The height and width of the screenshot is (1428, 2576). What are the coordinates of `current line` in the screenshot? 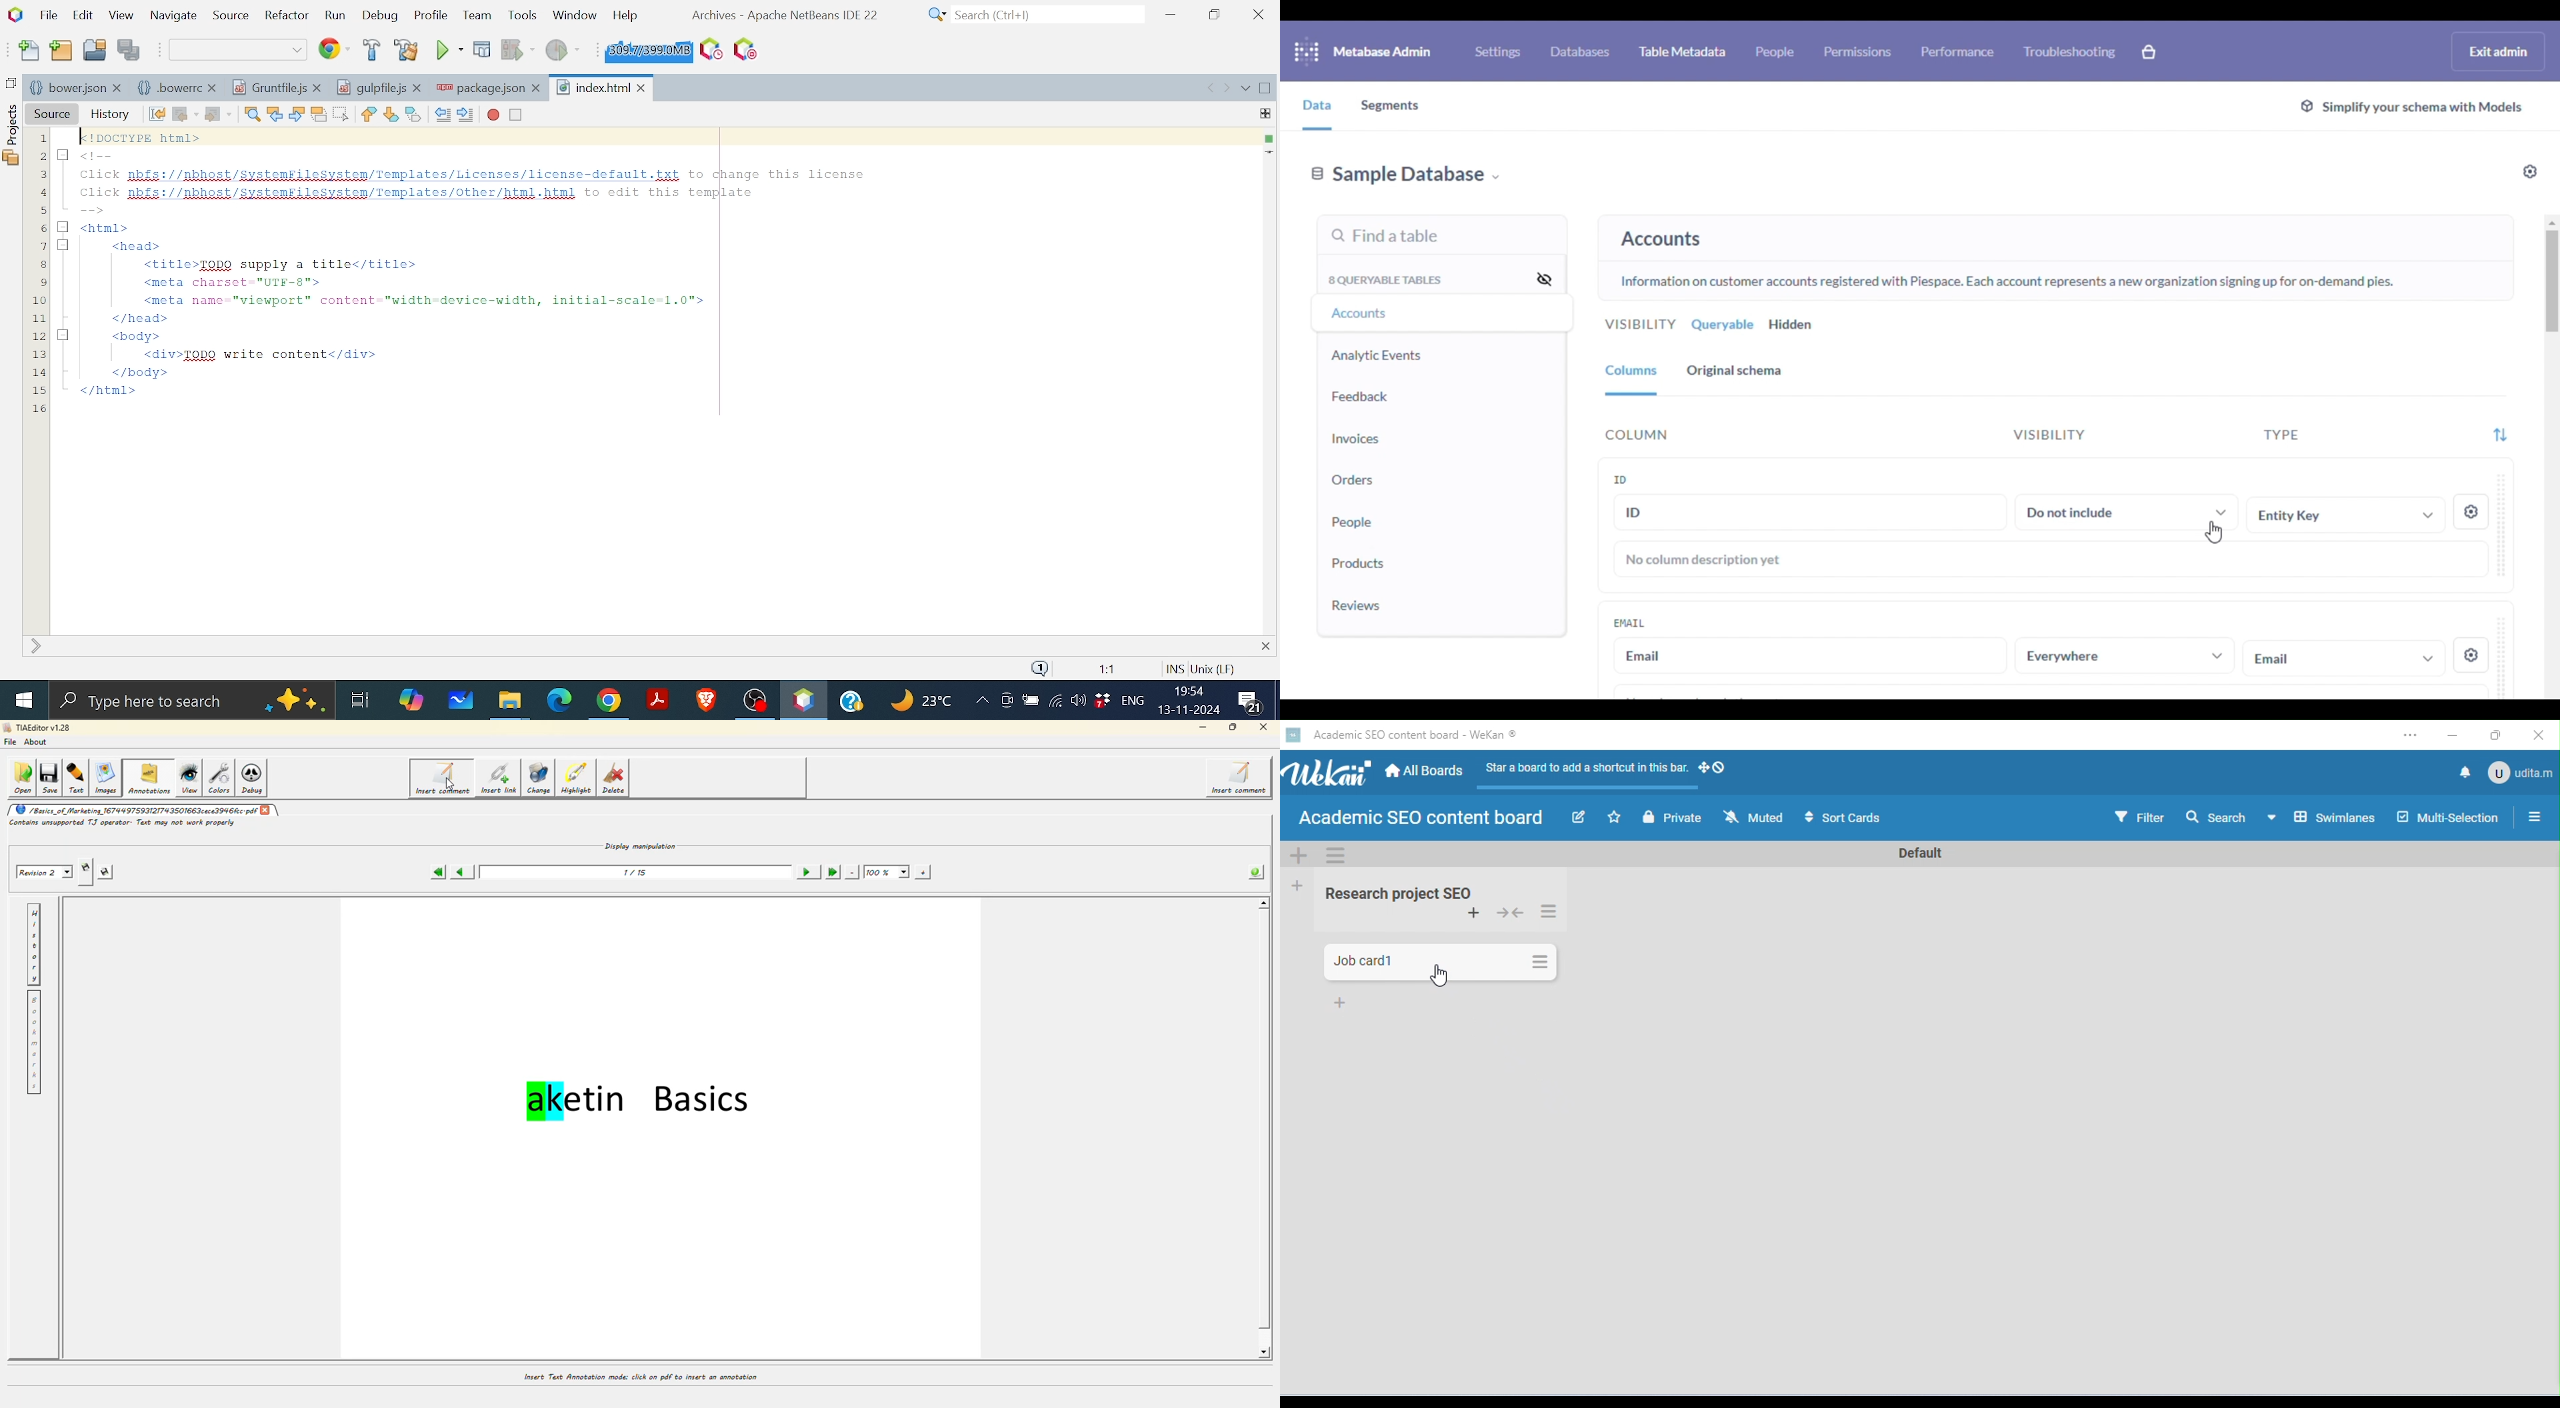 It's located at (1271, 153).